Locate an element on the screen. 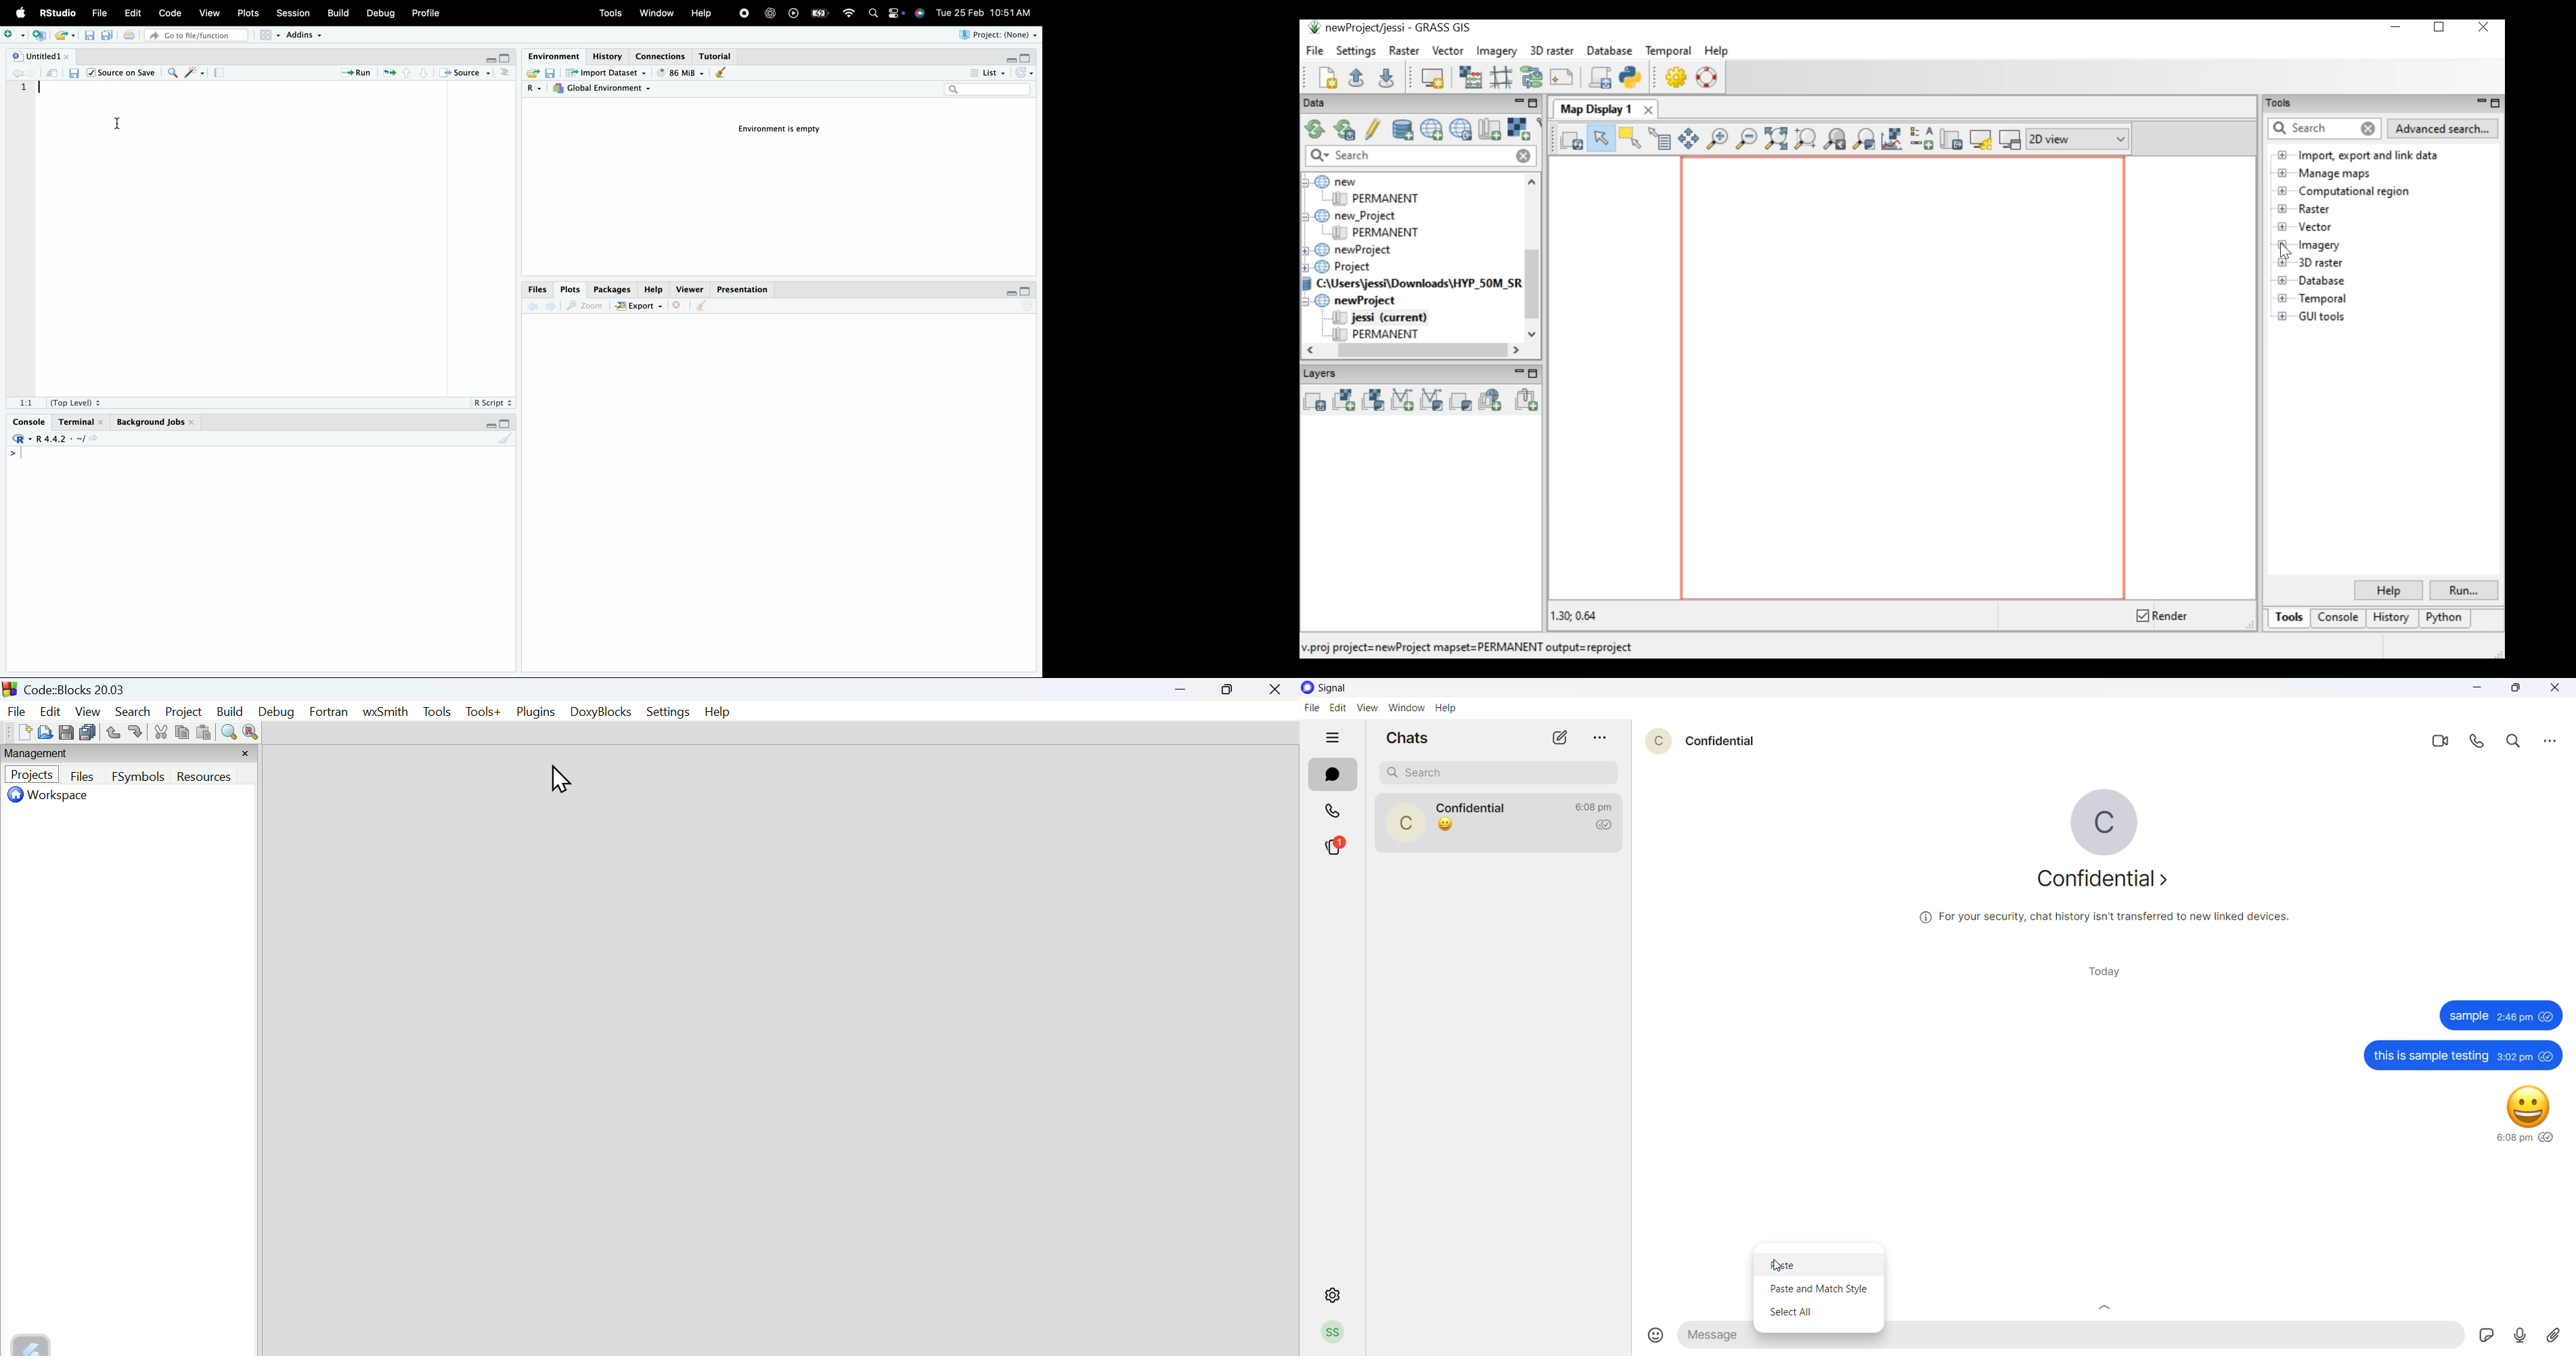 The height and width of the screenshot is (1372, 2576). more options is located at coordinates (2547, 743).